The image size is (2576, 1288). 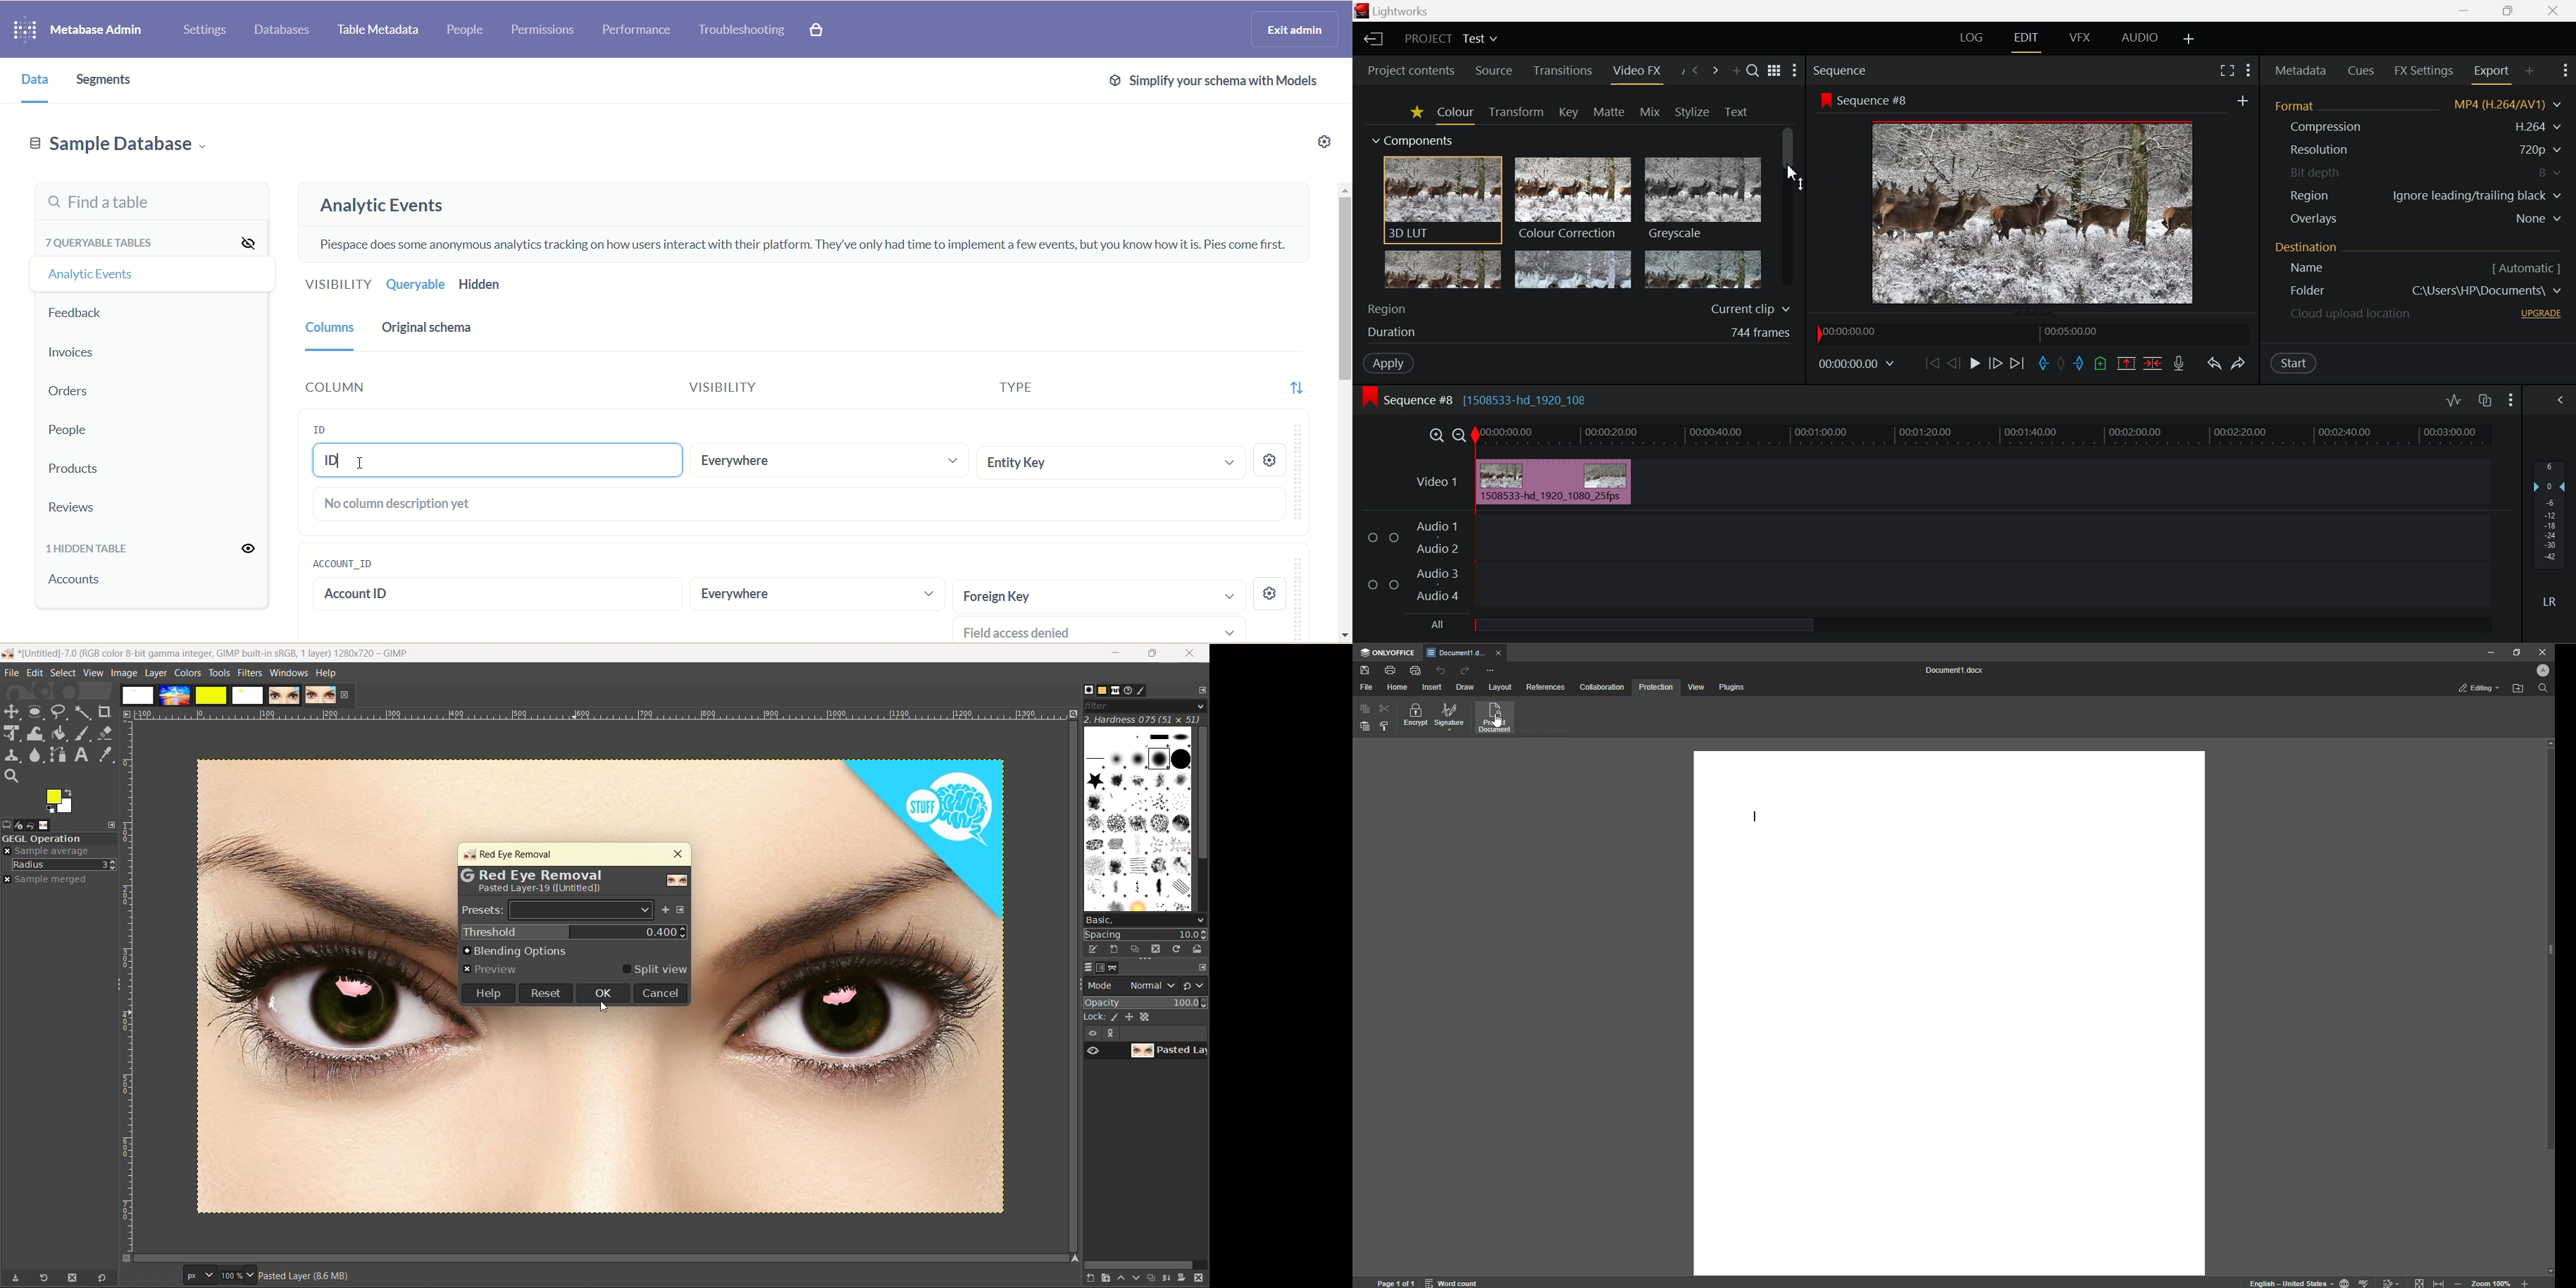 I want to click on icon, so click(x=1825, y=100).